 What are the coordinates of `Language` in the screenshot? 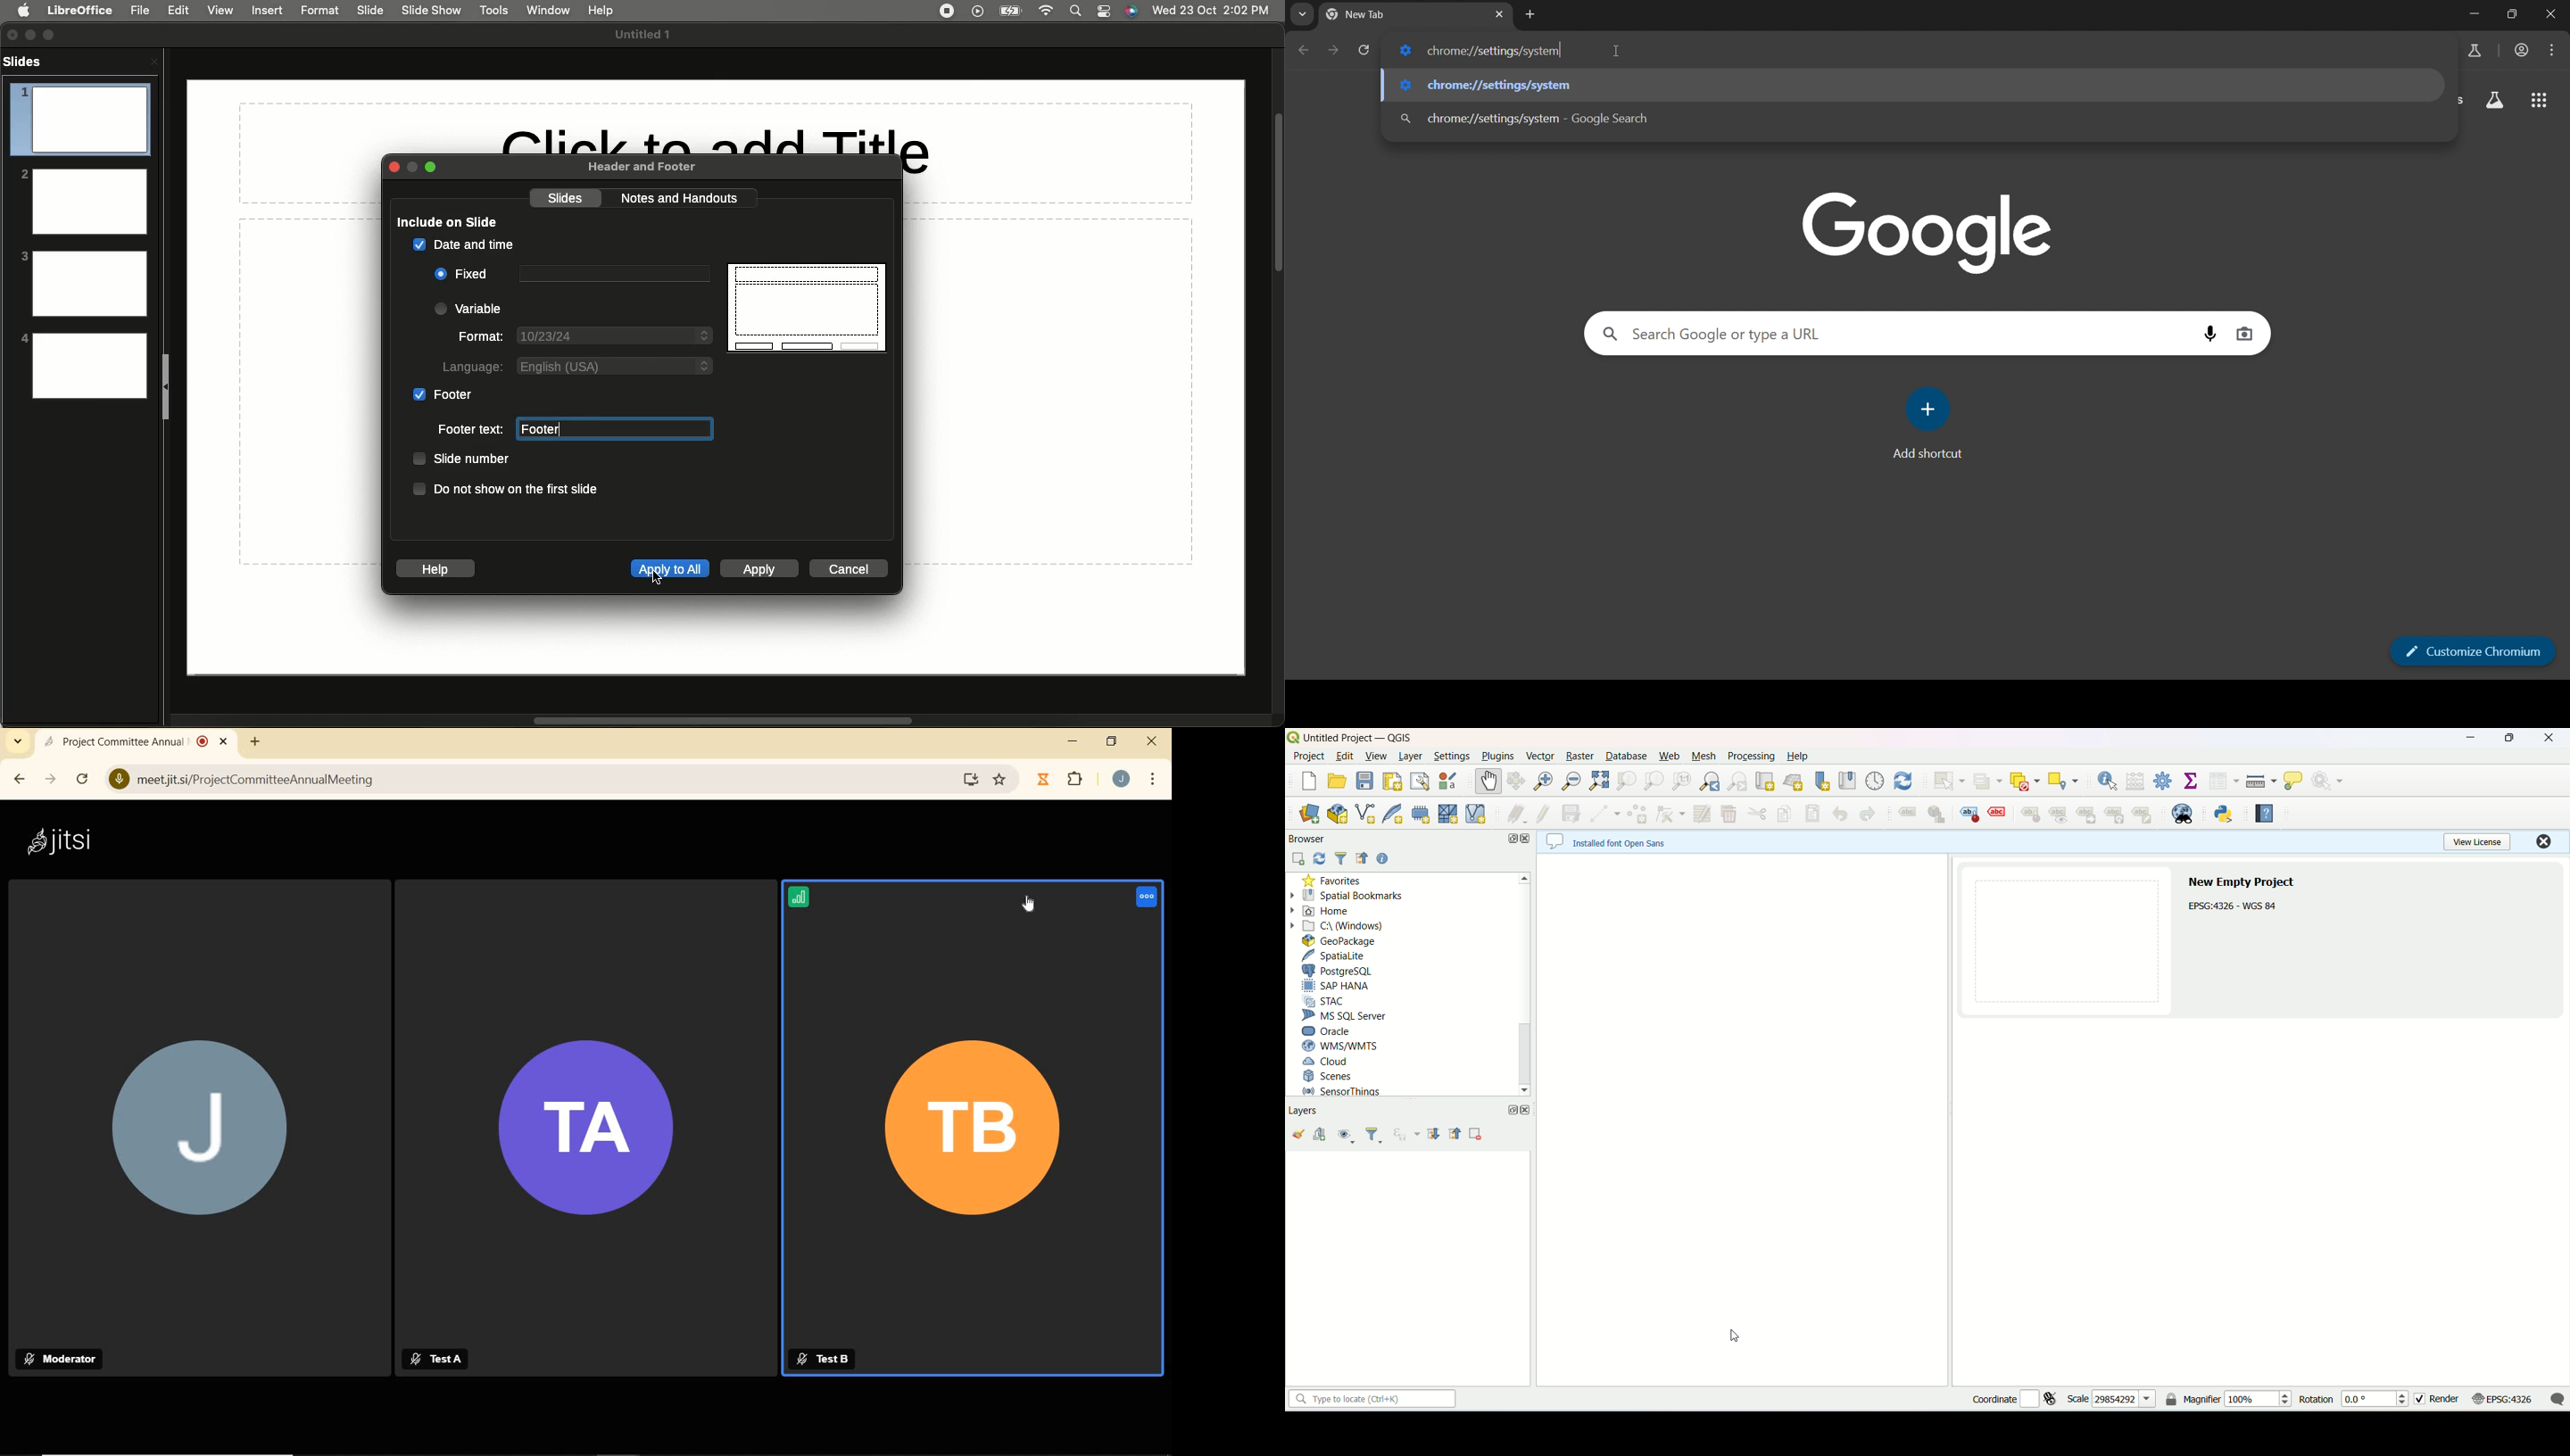 It's located at (468, 366).